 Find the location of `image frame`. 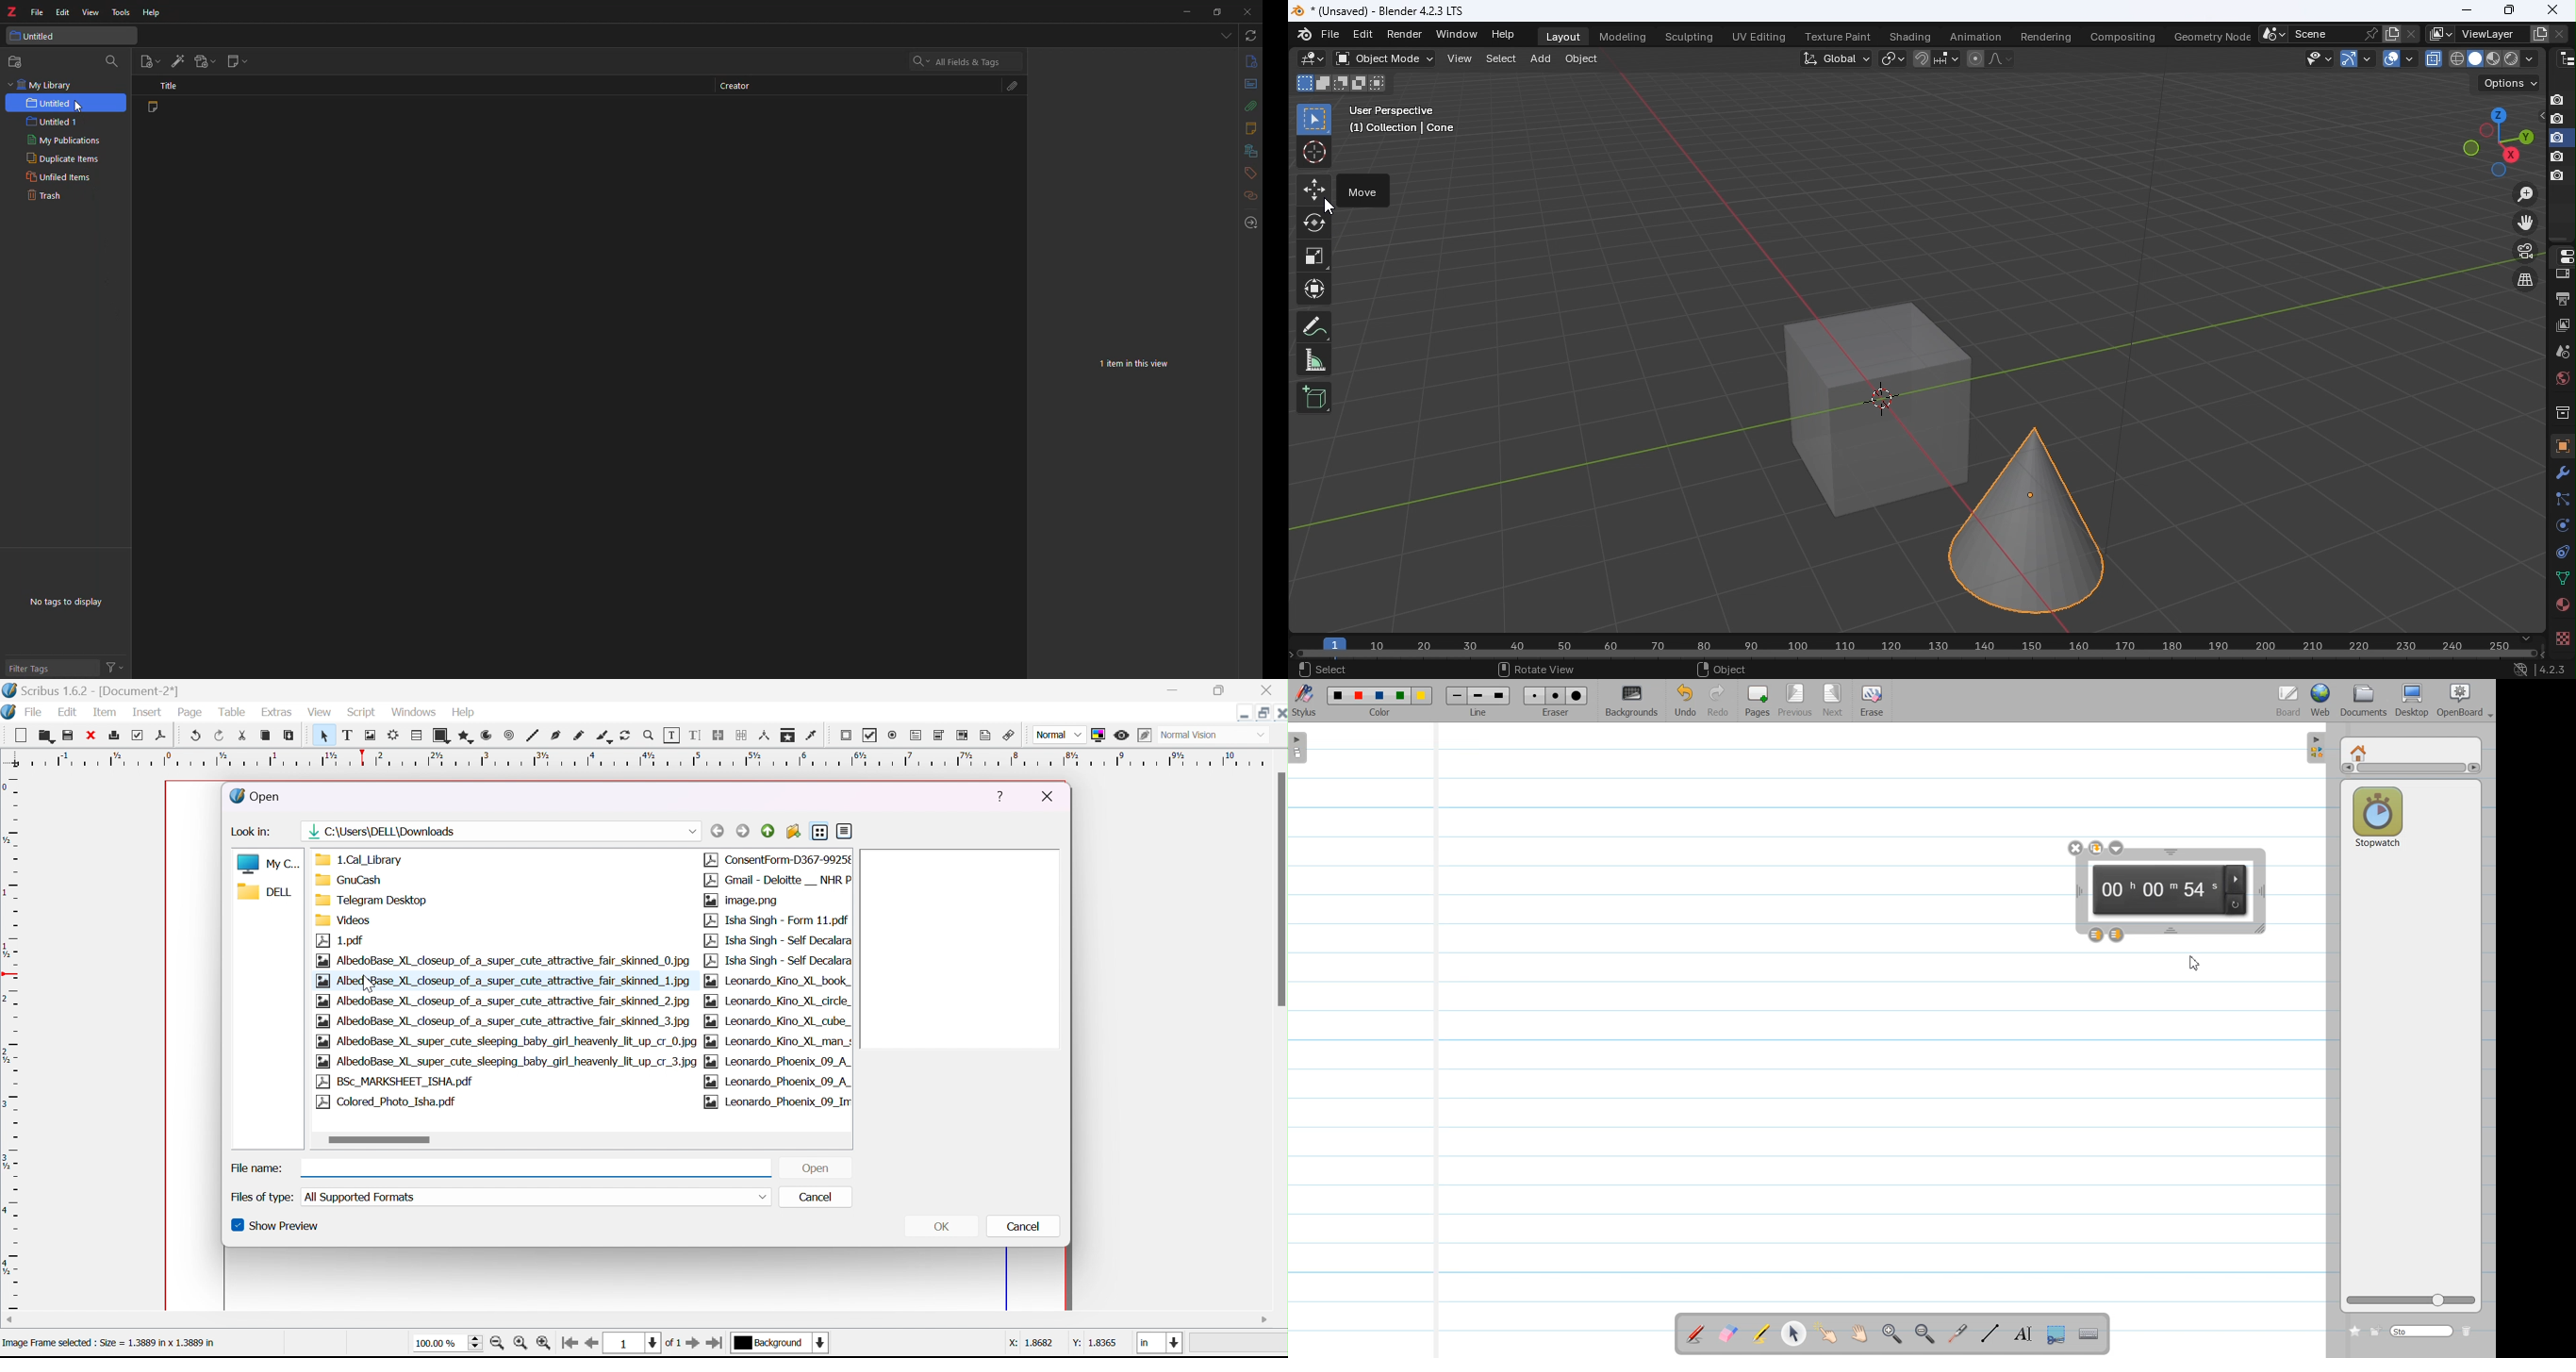

image frame is located at coordinates (371, 735).